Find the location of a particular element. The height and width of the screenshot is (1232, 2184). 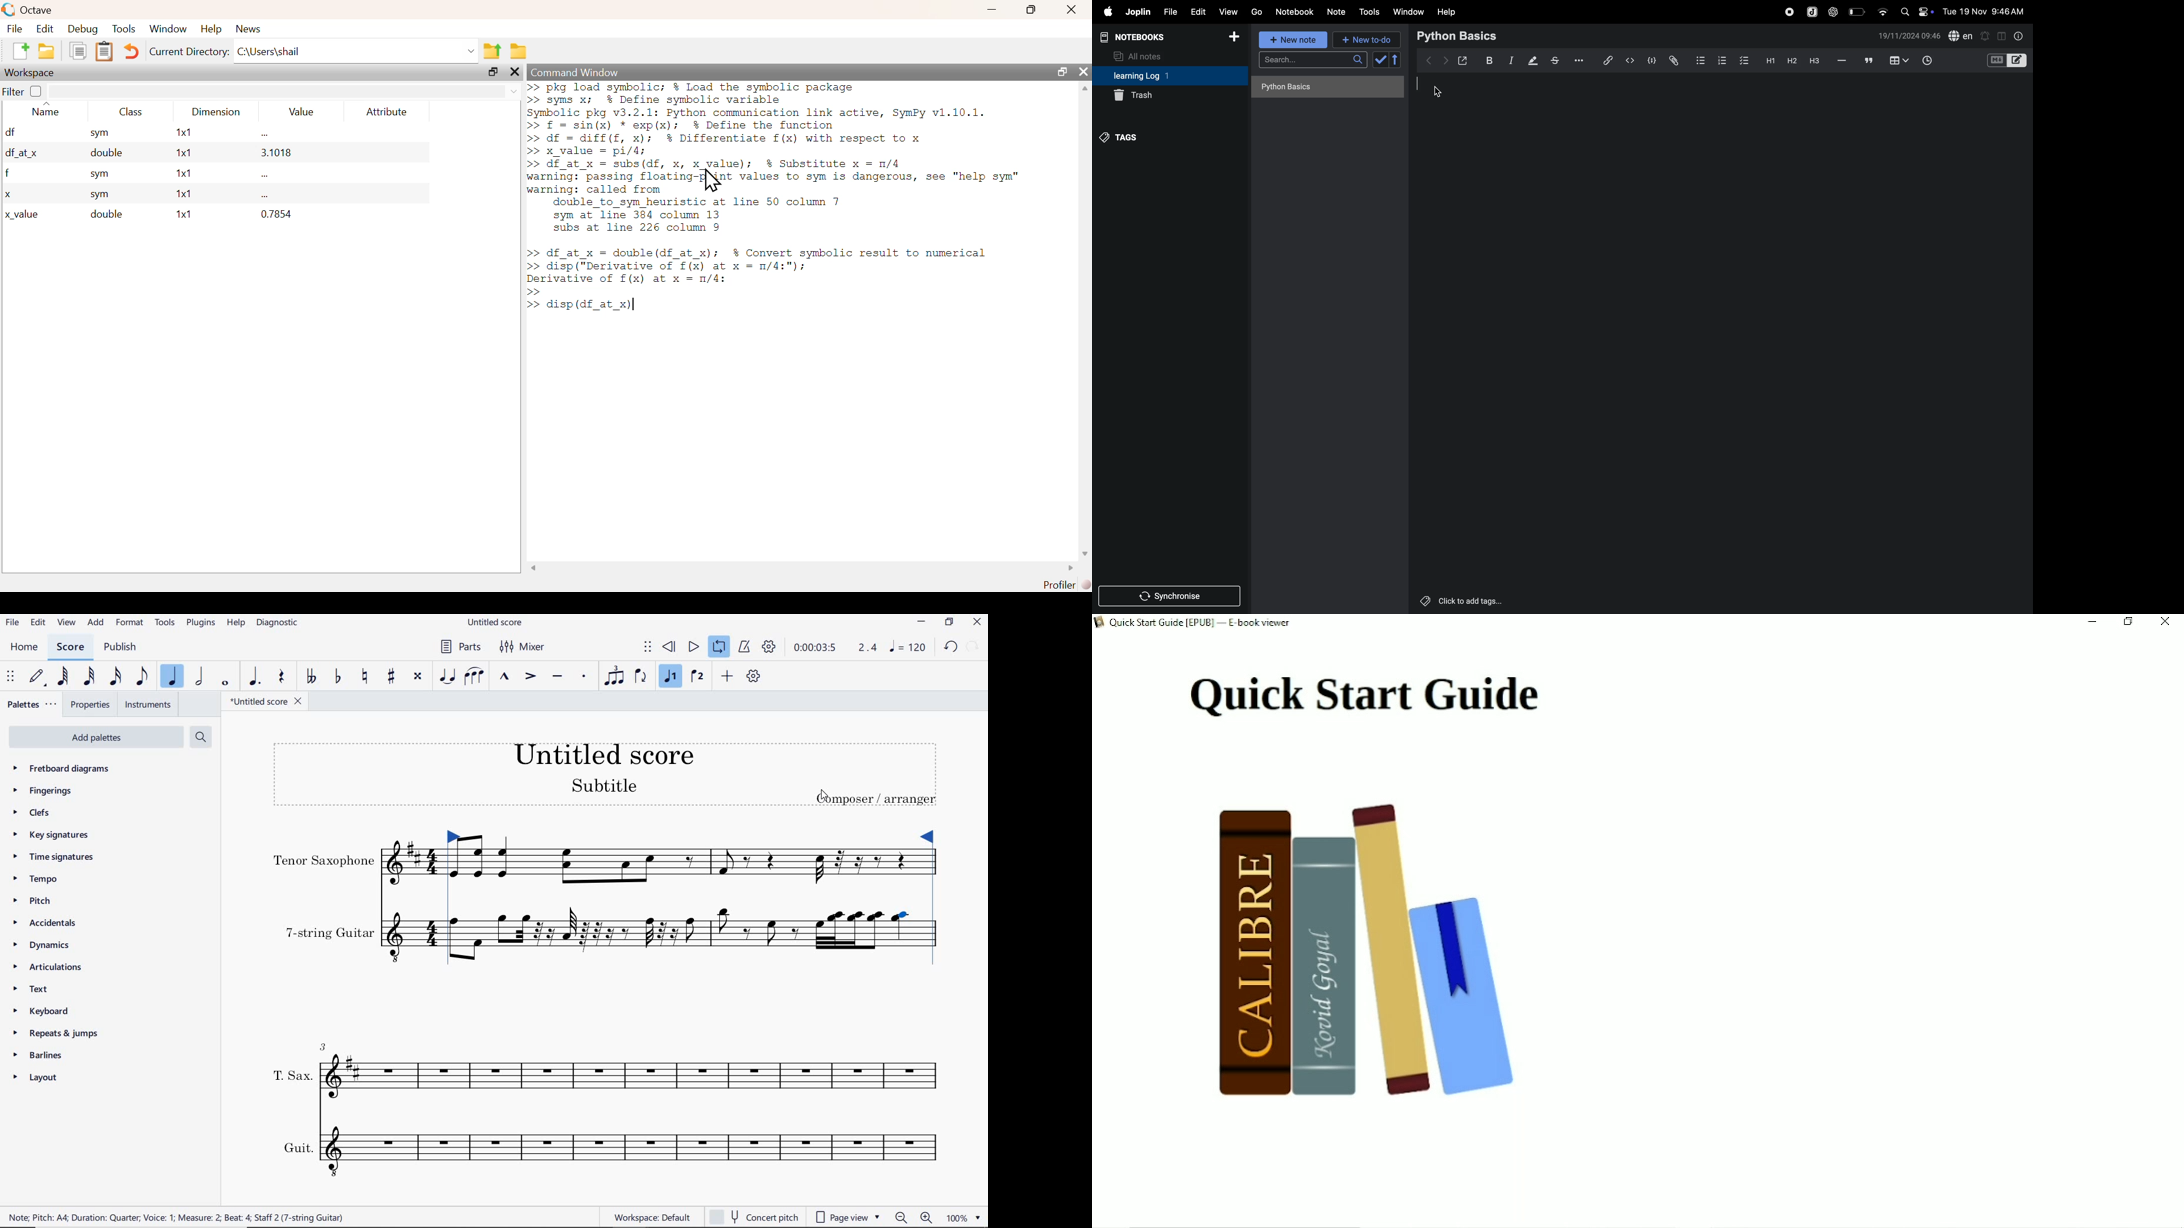

WHOLE NOTE is located at coordinates (225, 685).